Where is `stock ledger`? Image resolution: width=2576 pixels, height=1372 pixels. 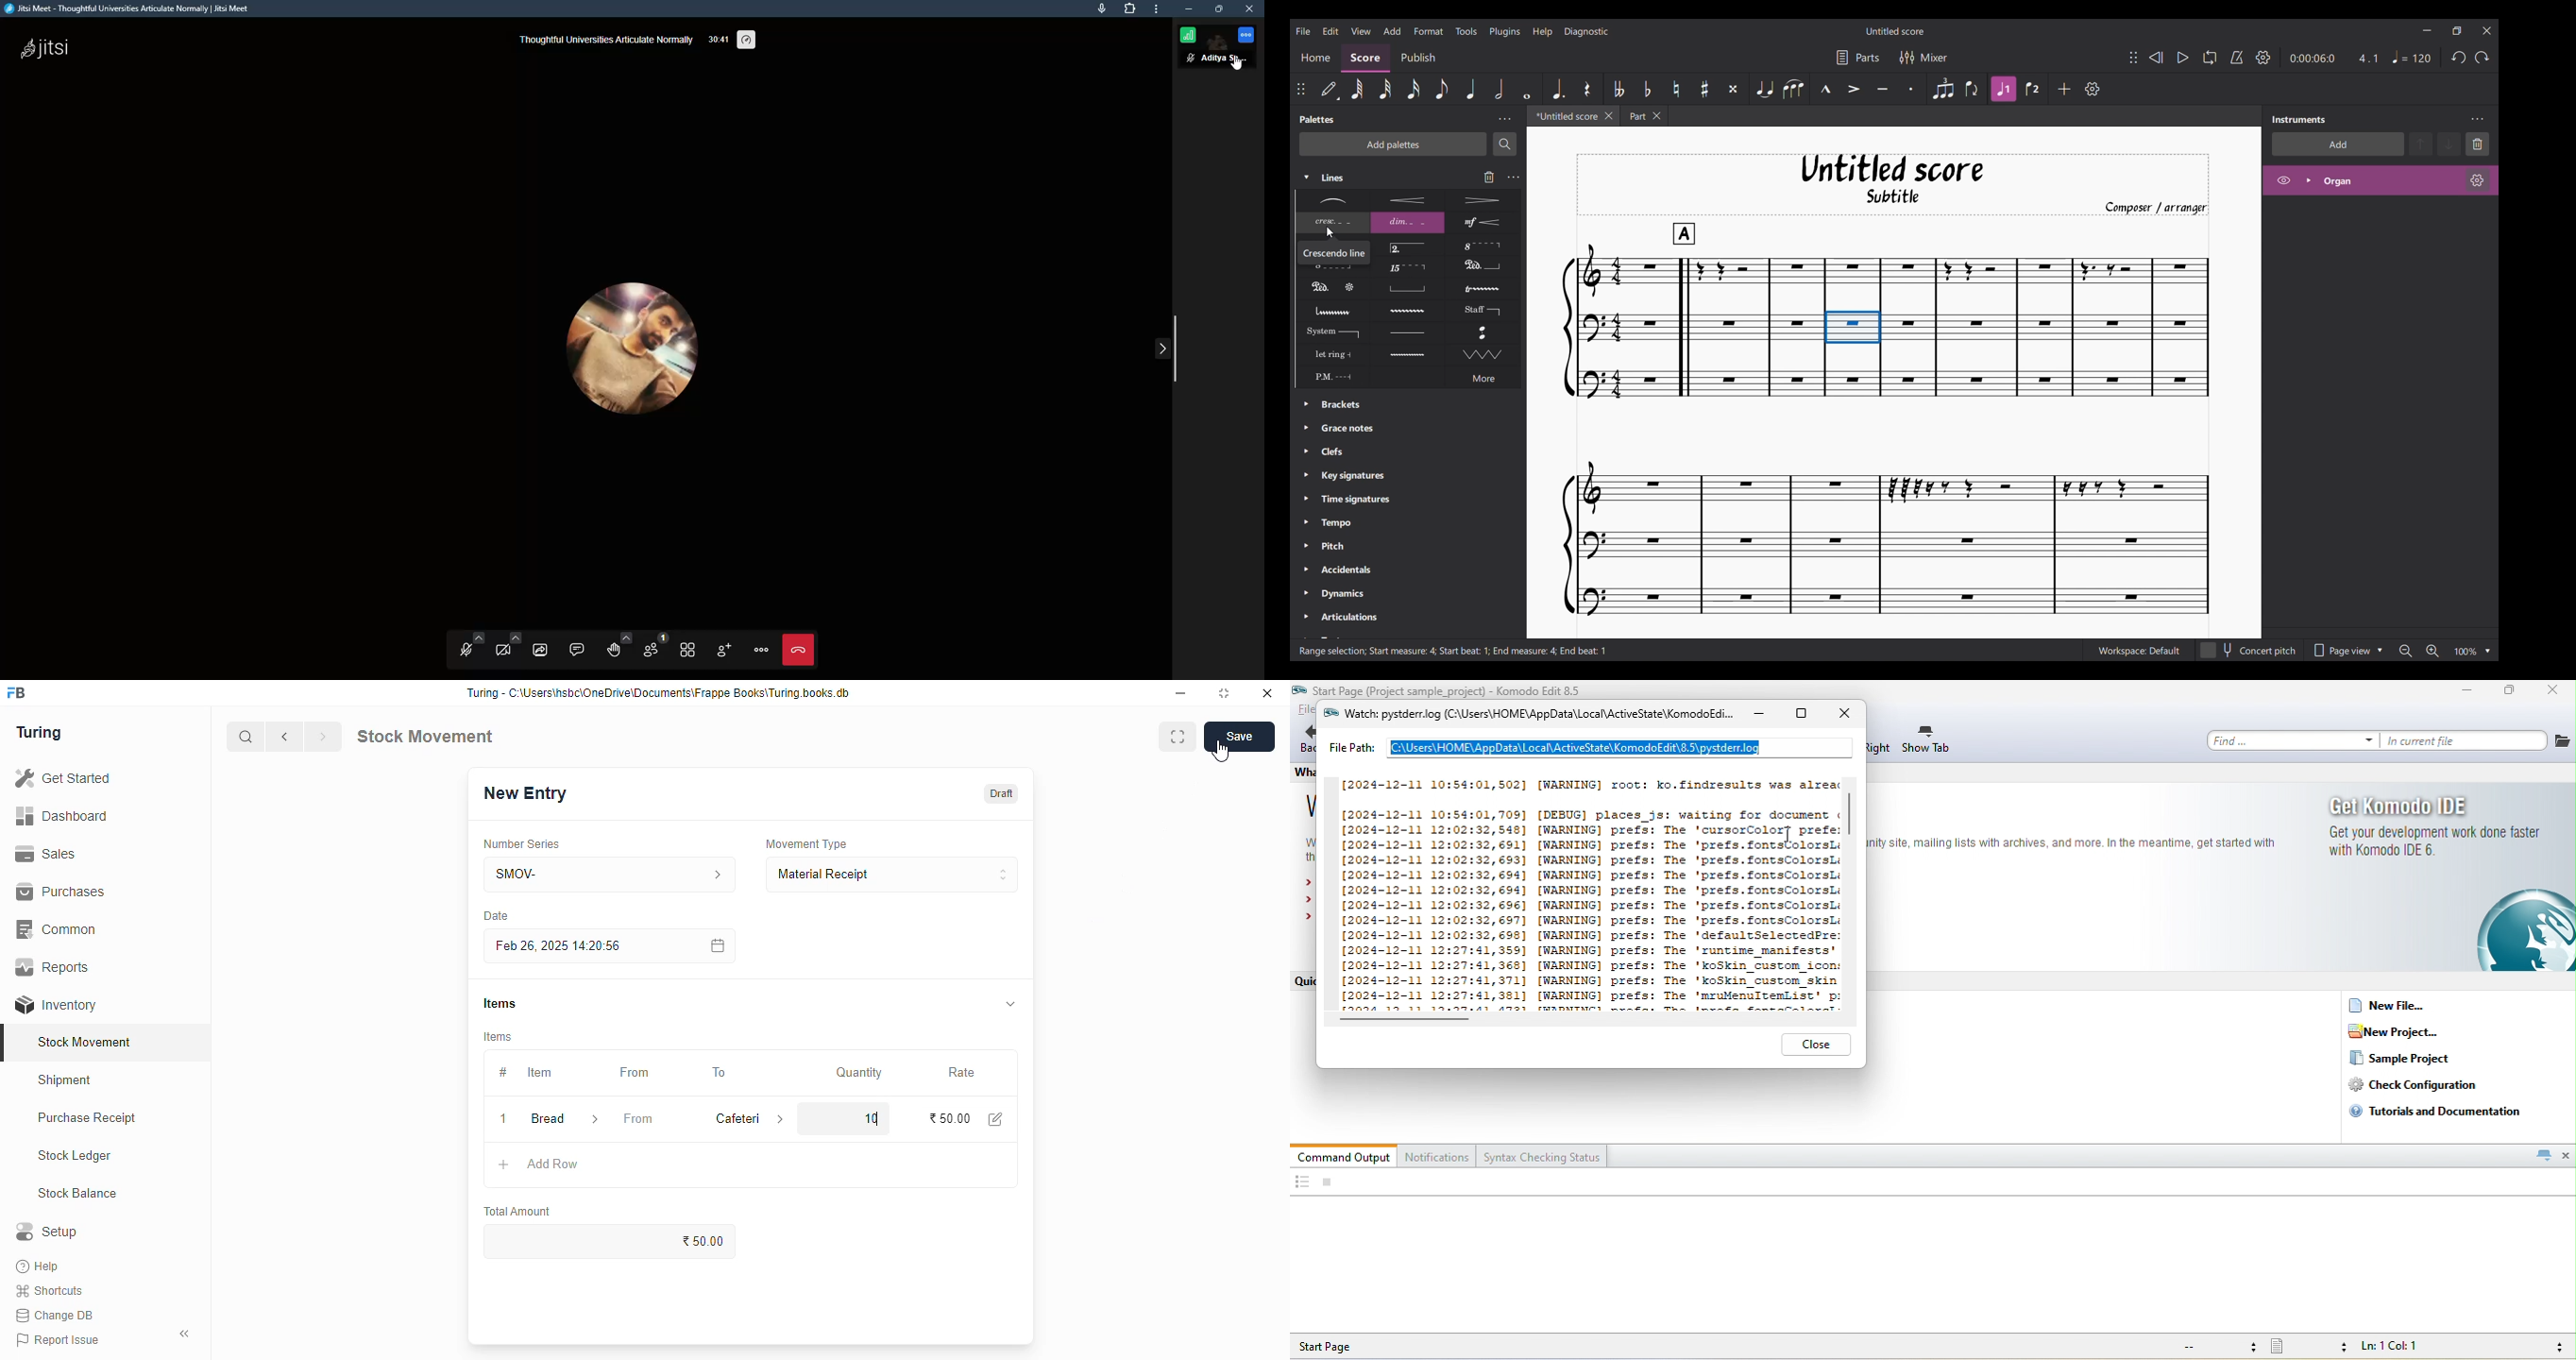 stock ledger is located at coordinates (76, 1156).